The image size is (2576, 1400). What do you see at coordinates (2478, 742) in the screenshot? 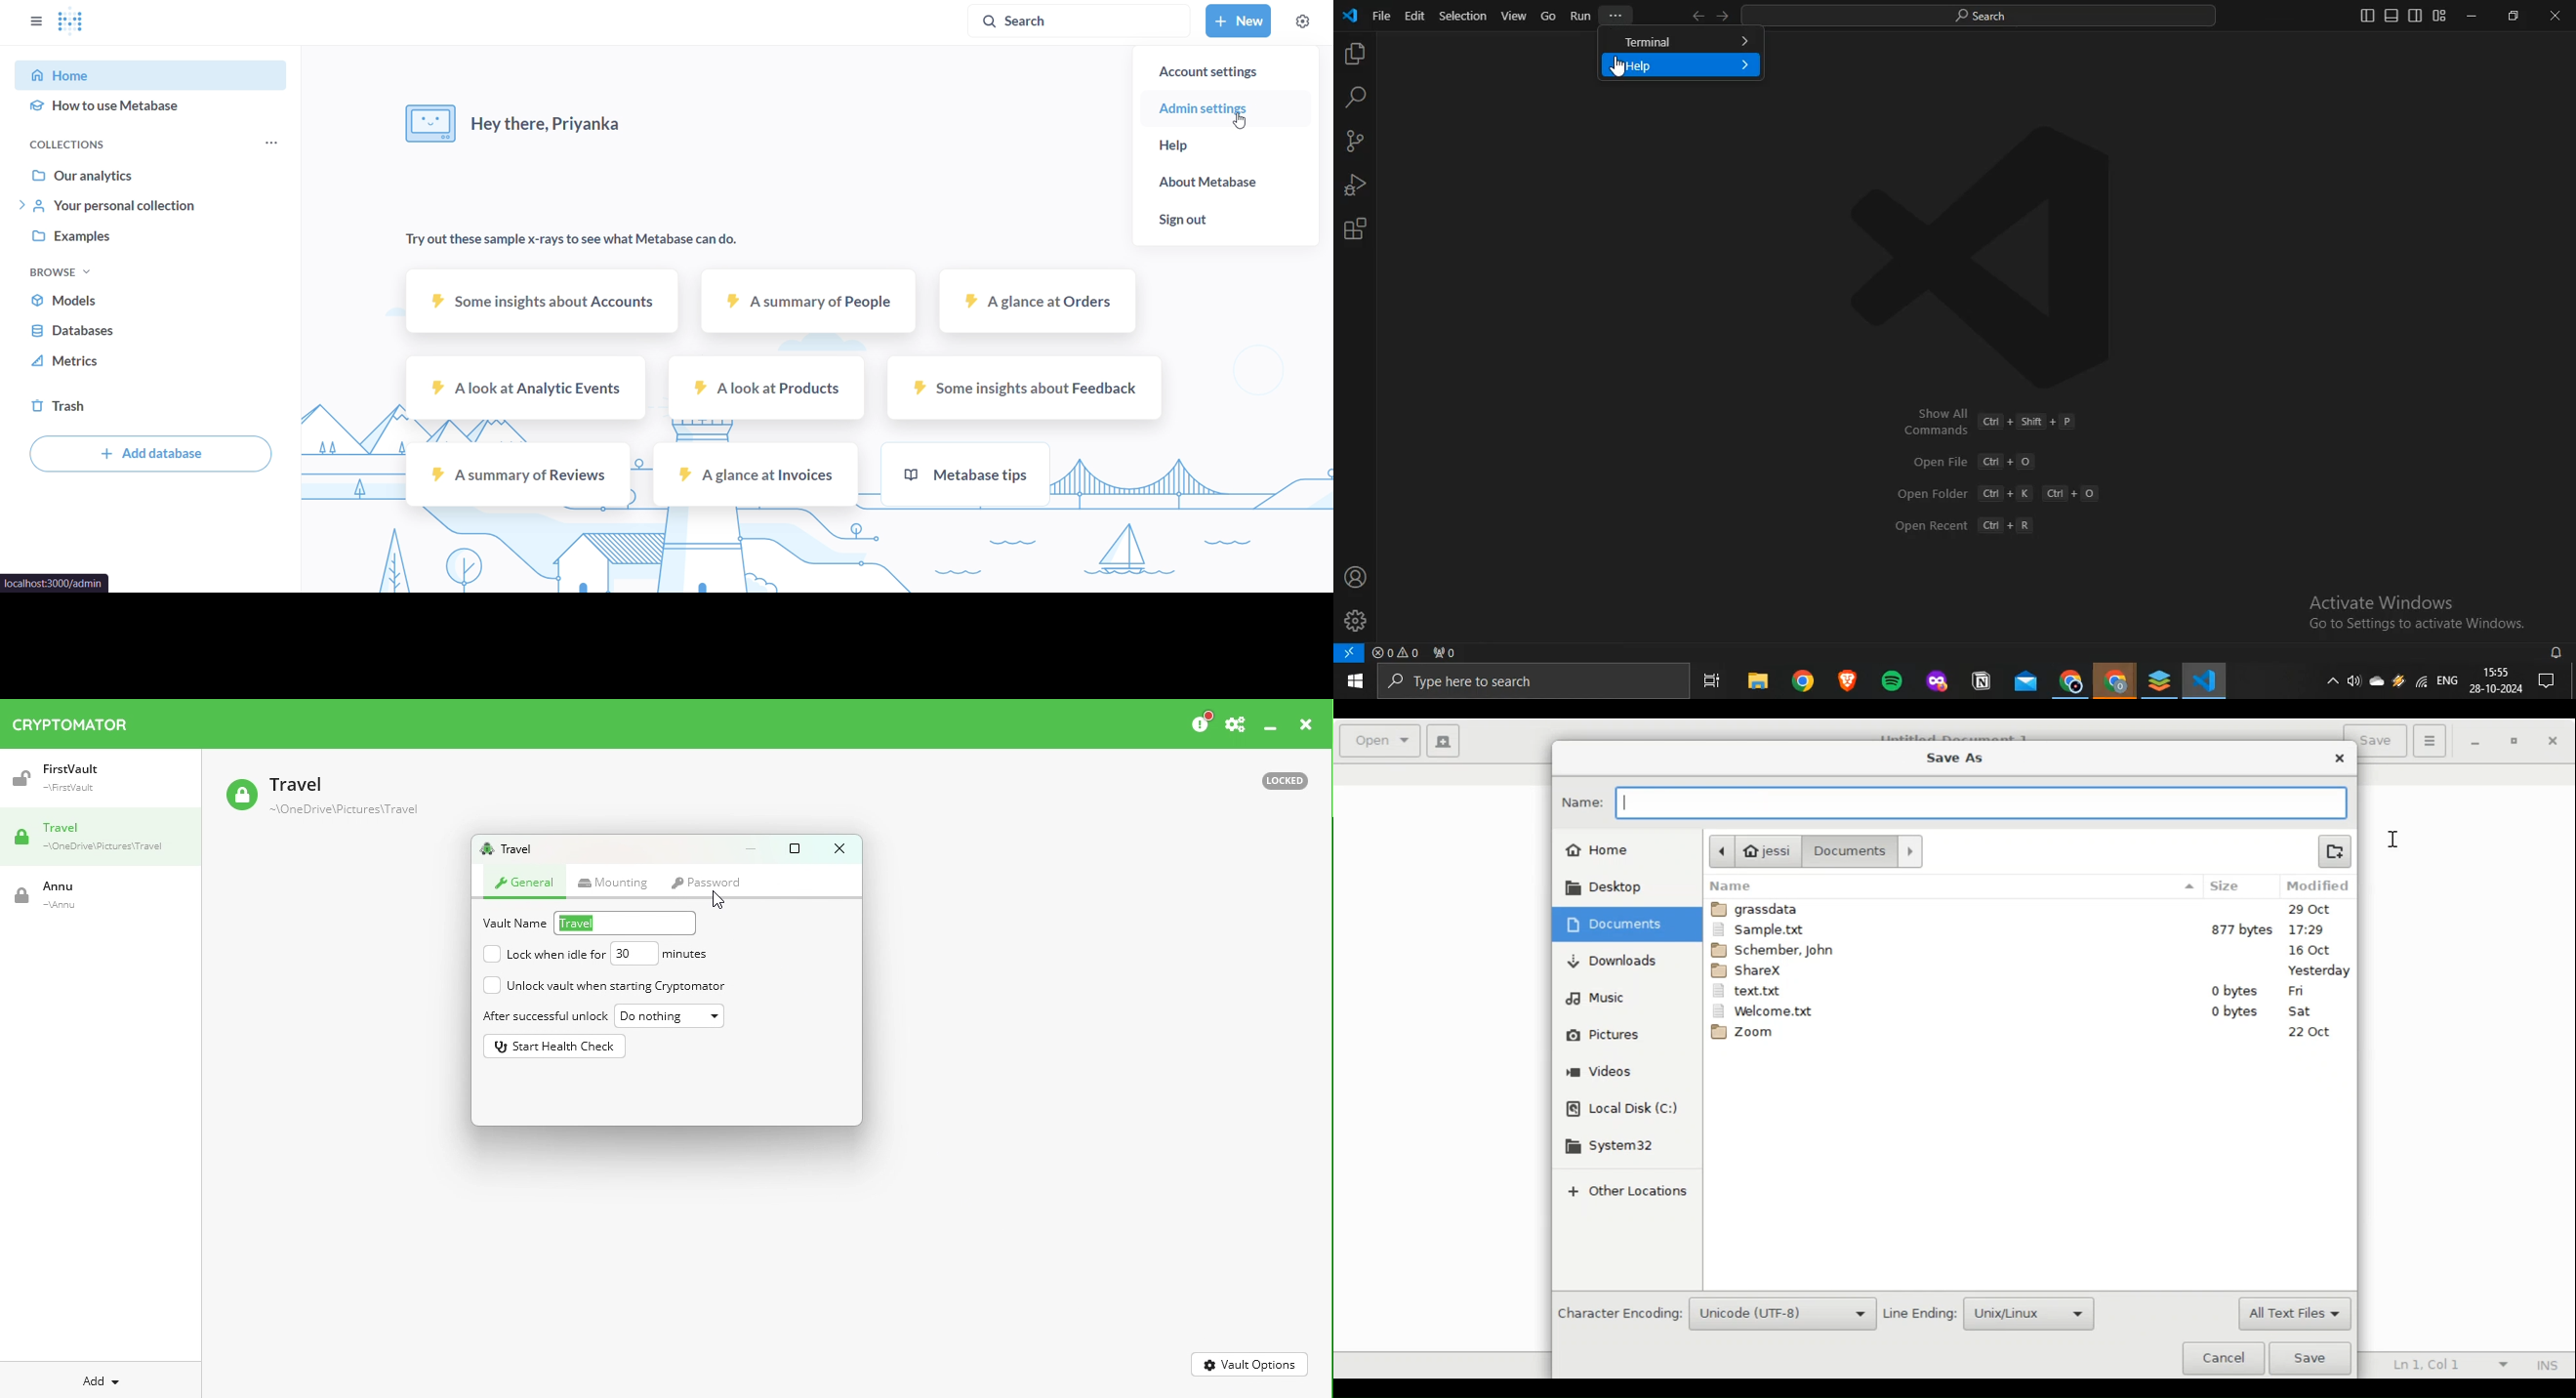
I see `minimize` at bounding box center [2478, 742].